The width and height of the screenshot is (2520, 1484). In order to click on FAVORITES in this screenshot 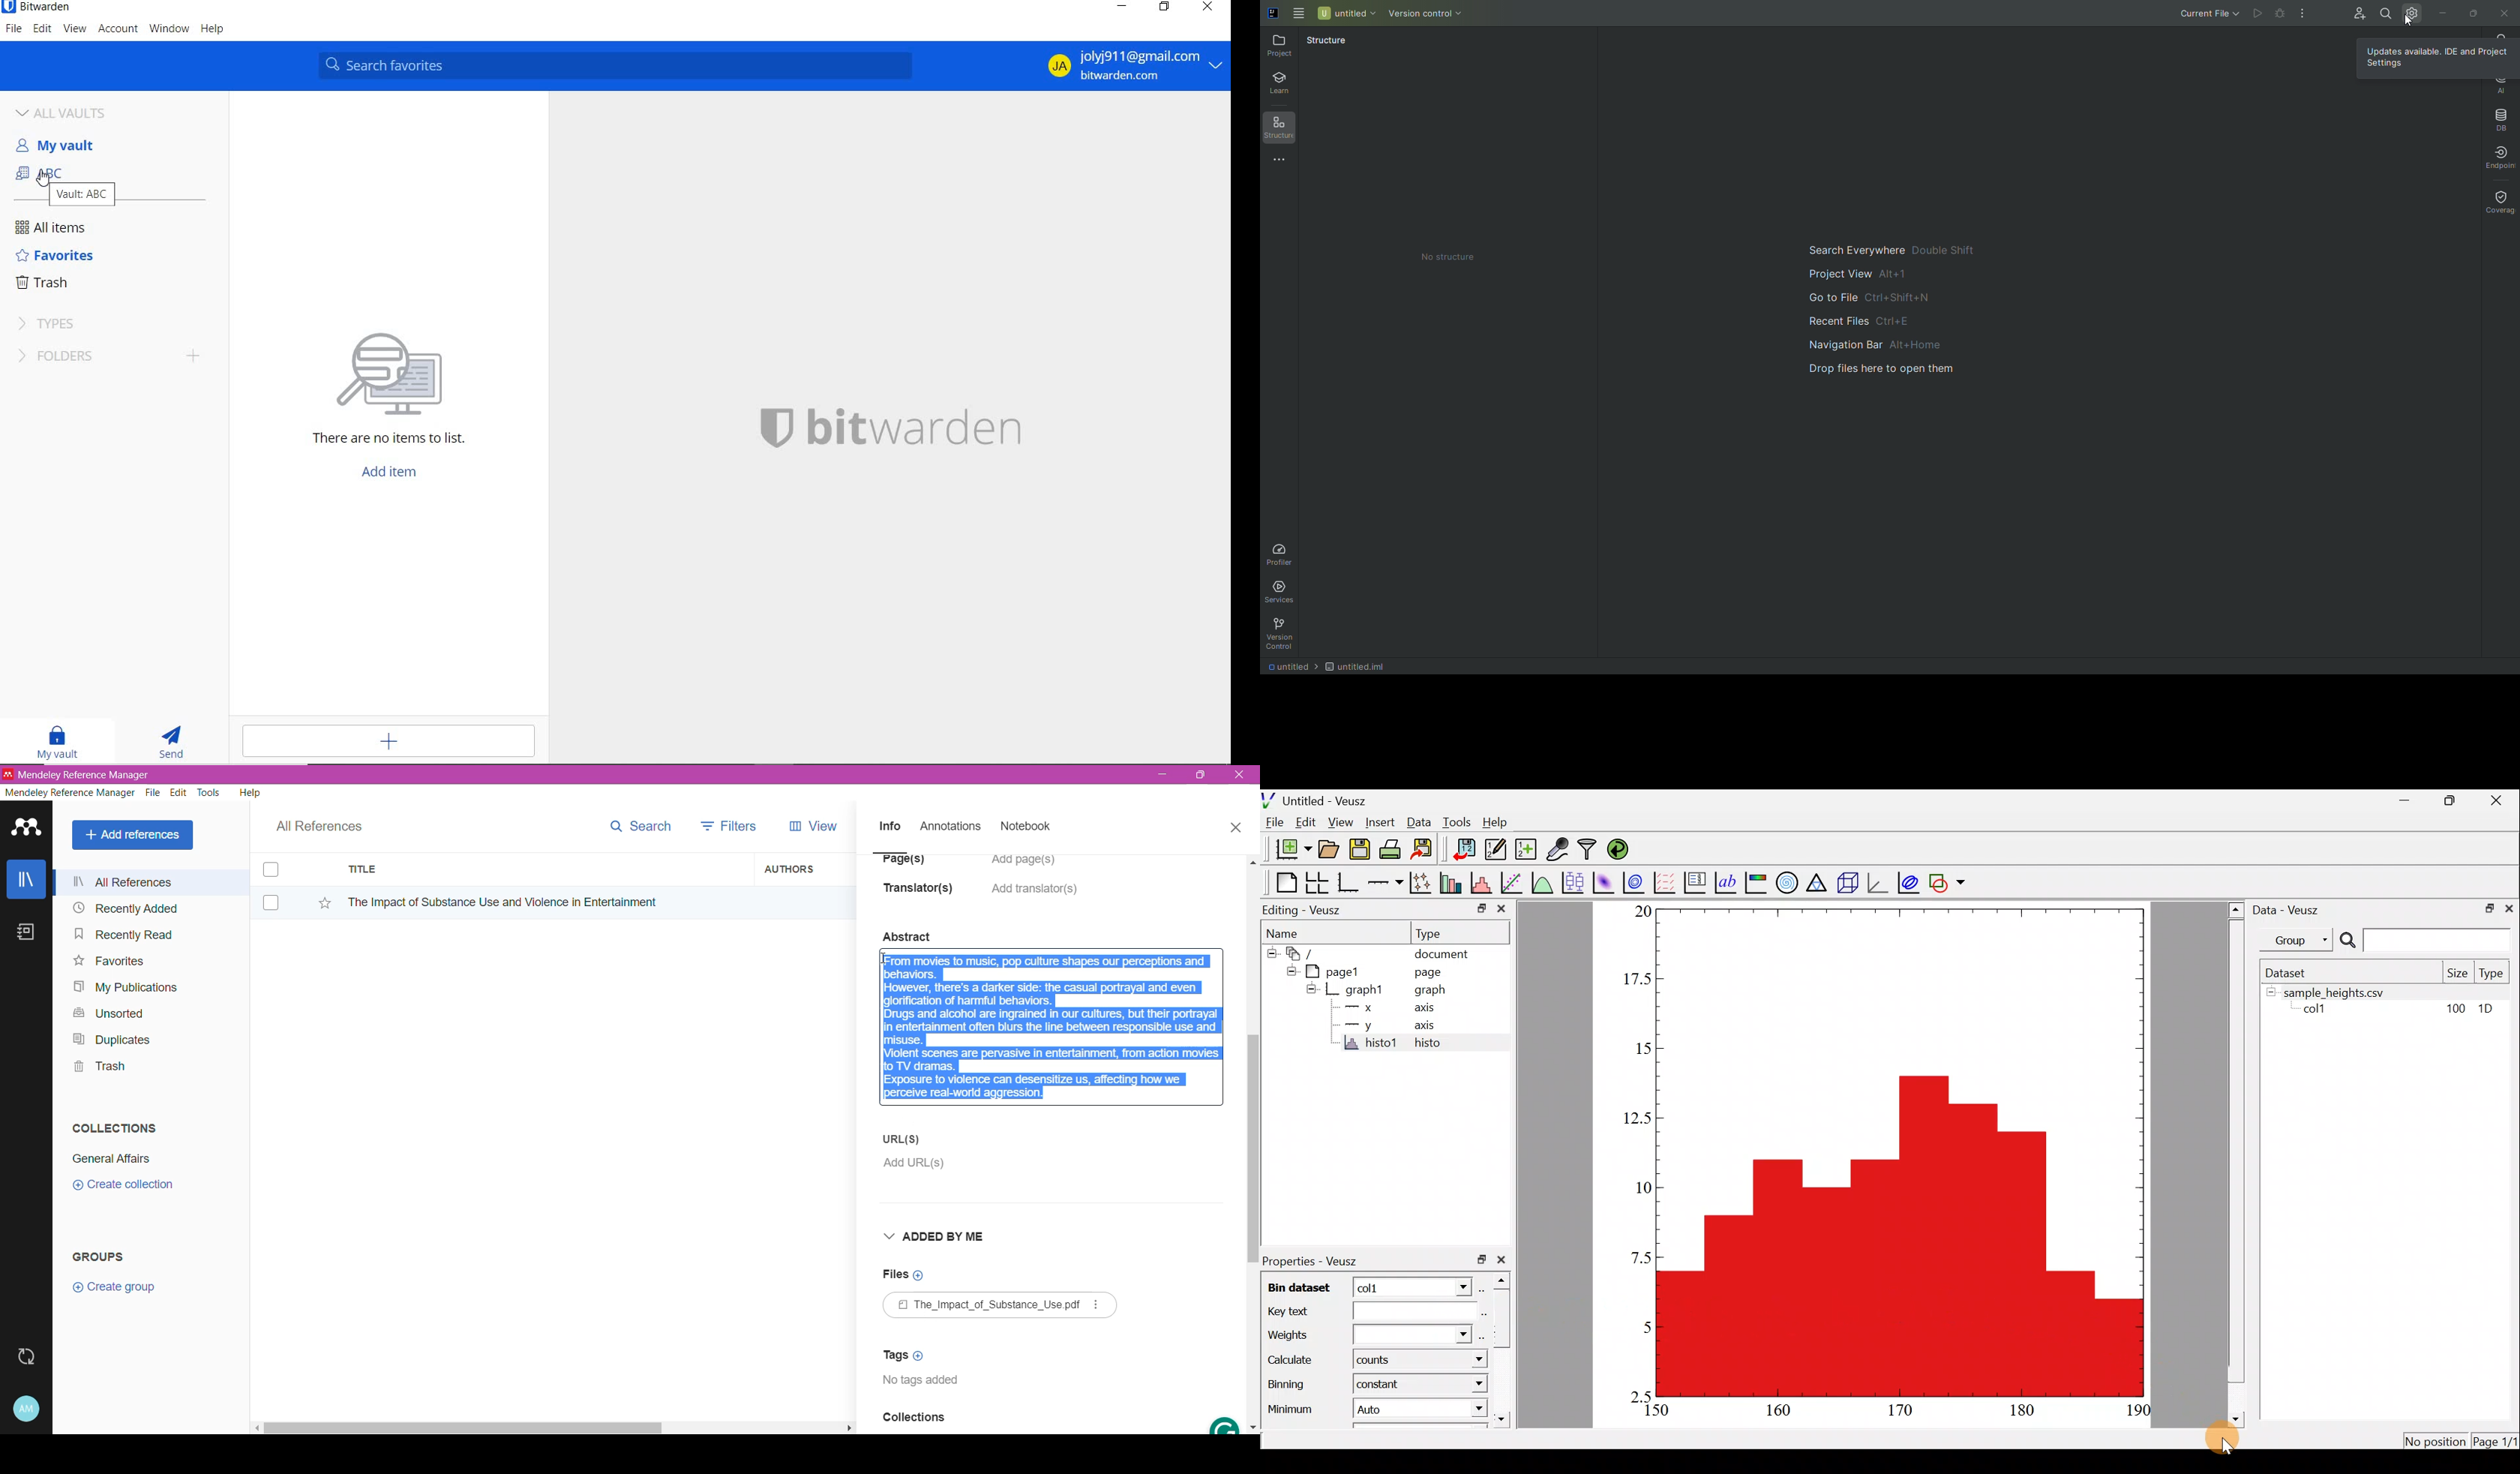, I will do `click(56, 257)`.